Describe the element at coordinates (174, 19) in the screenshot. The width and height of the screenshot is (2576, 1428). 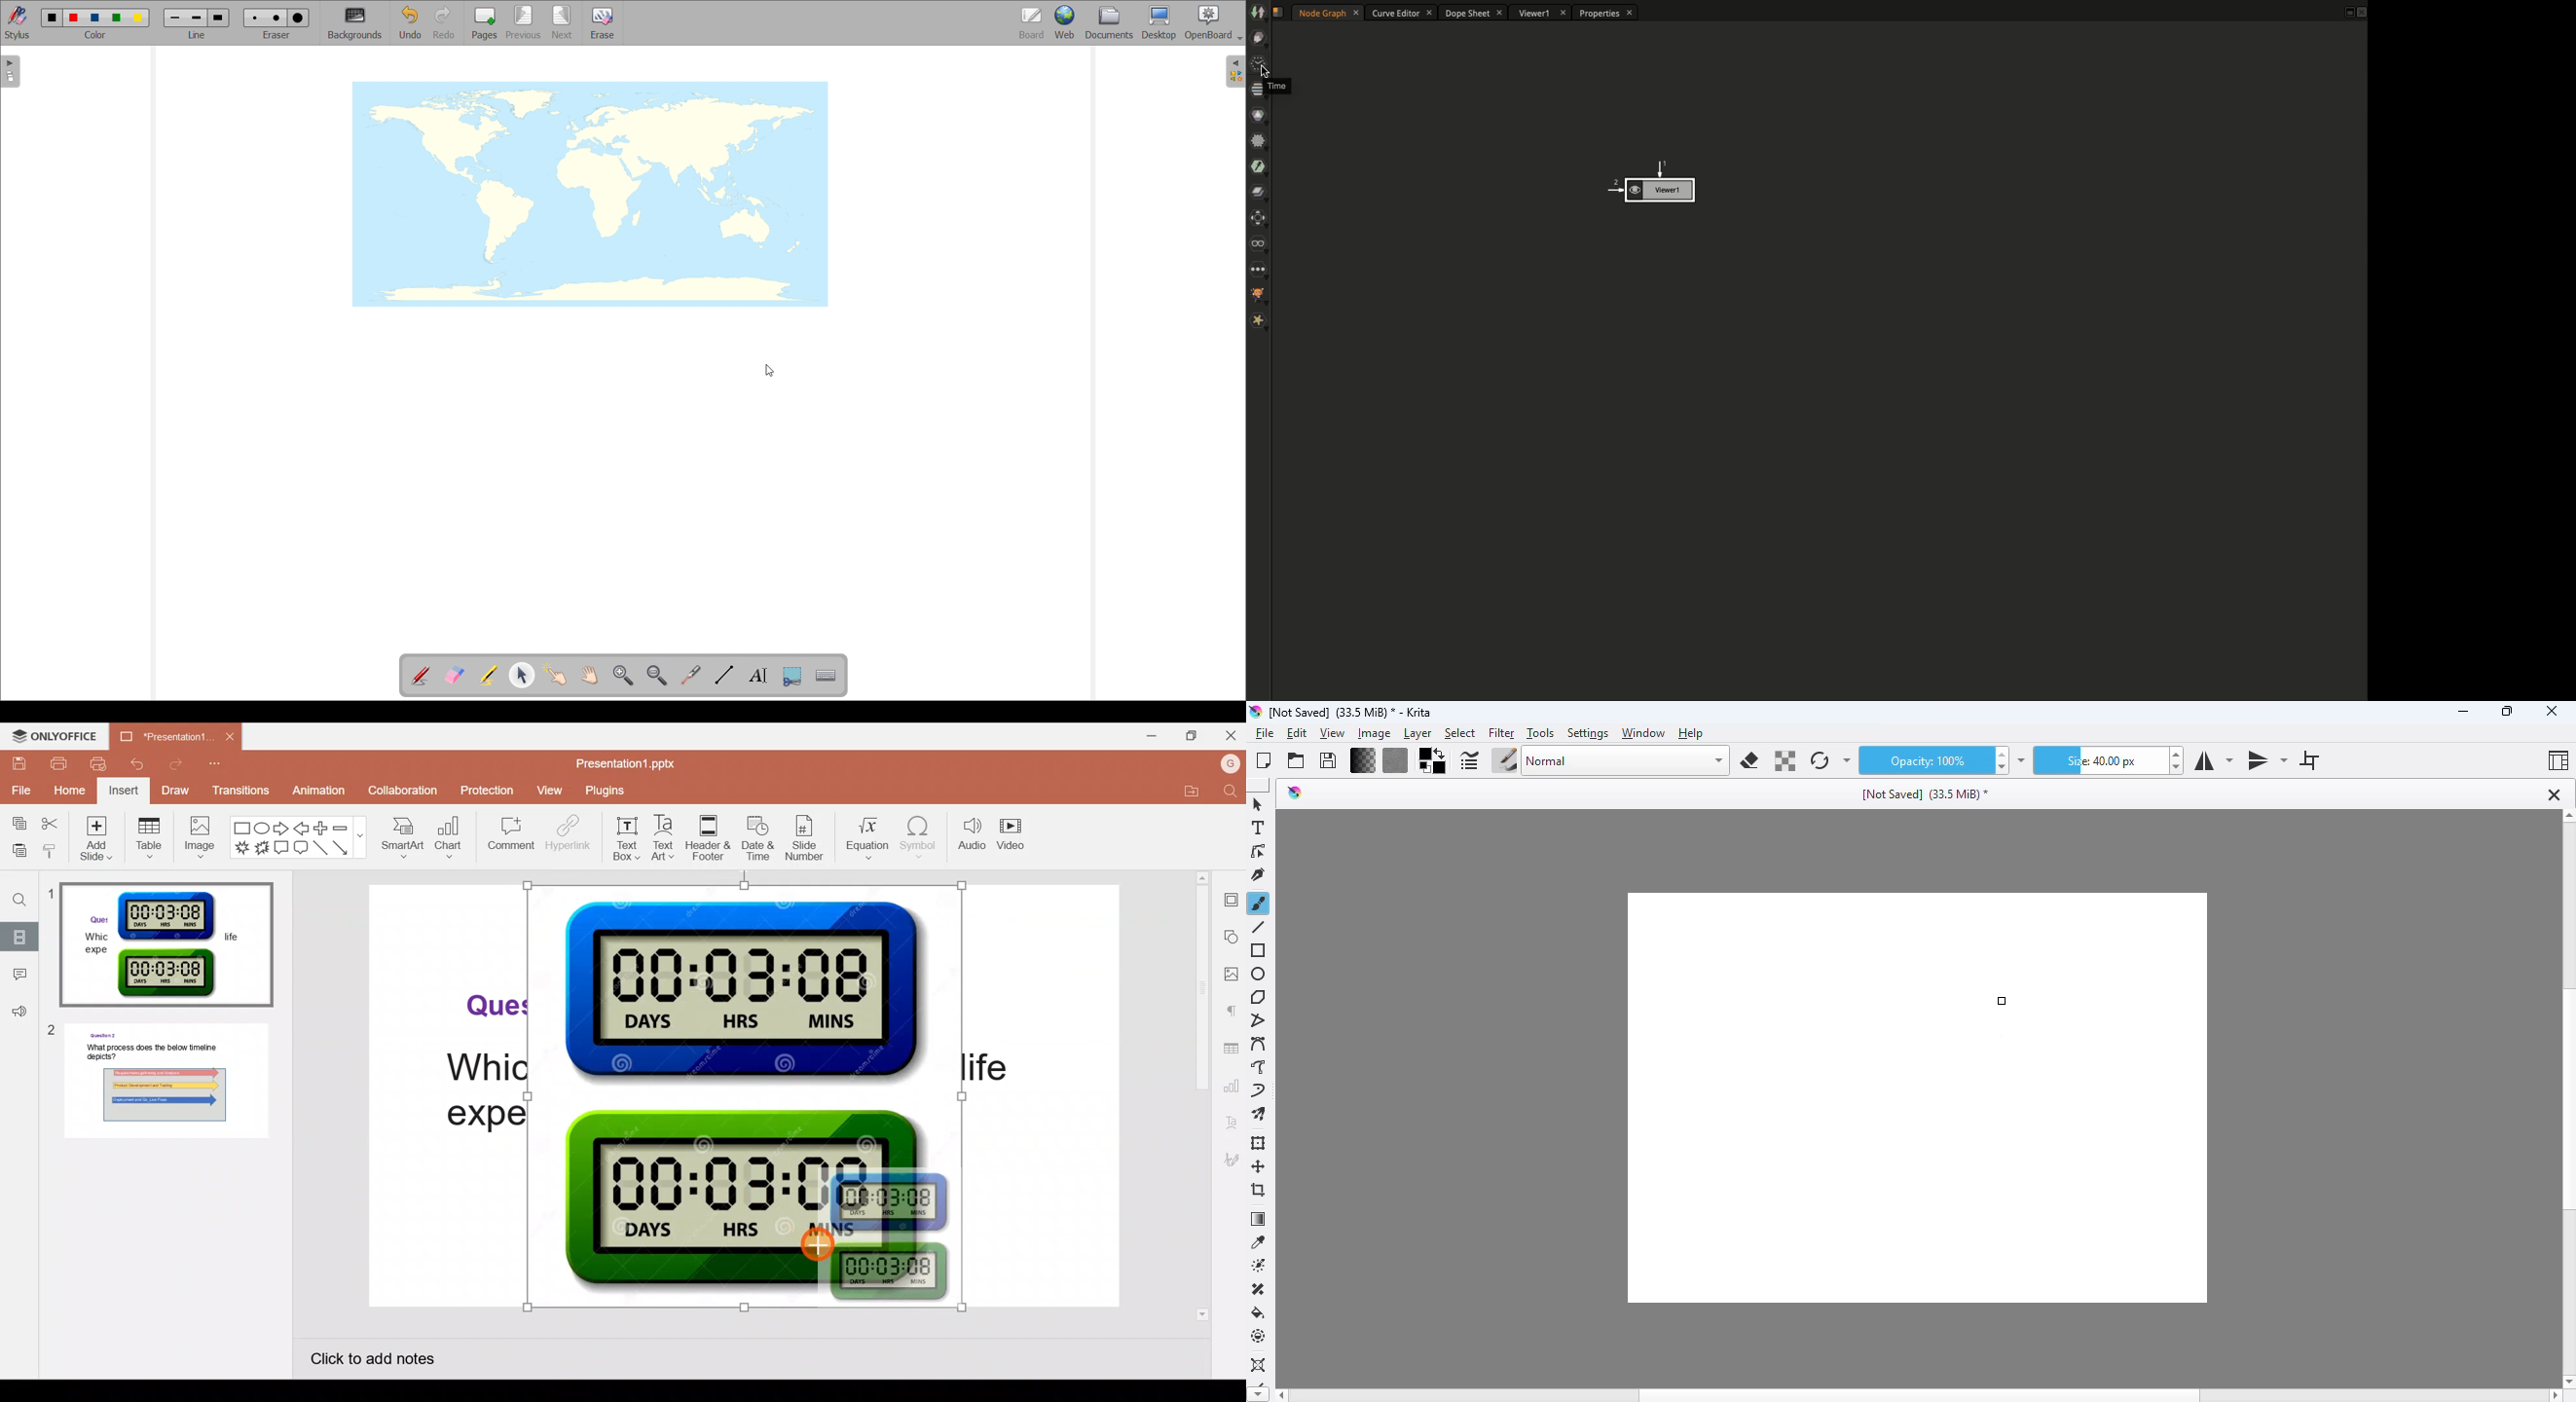
I see `small` at that location.